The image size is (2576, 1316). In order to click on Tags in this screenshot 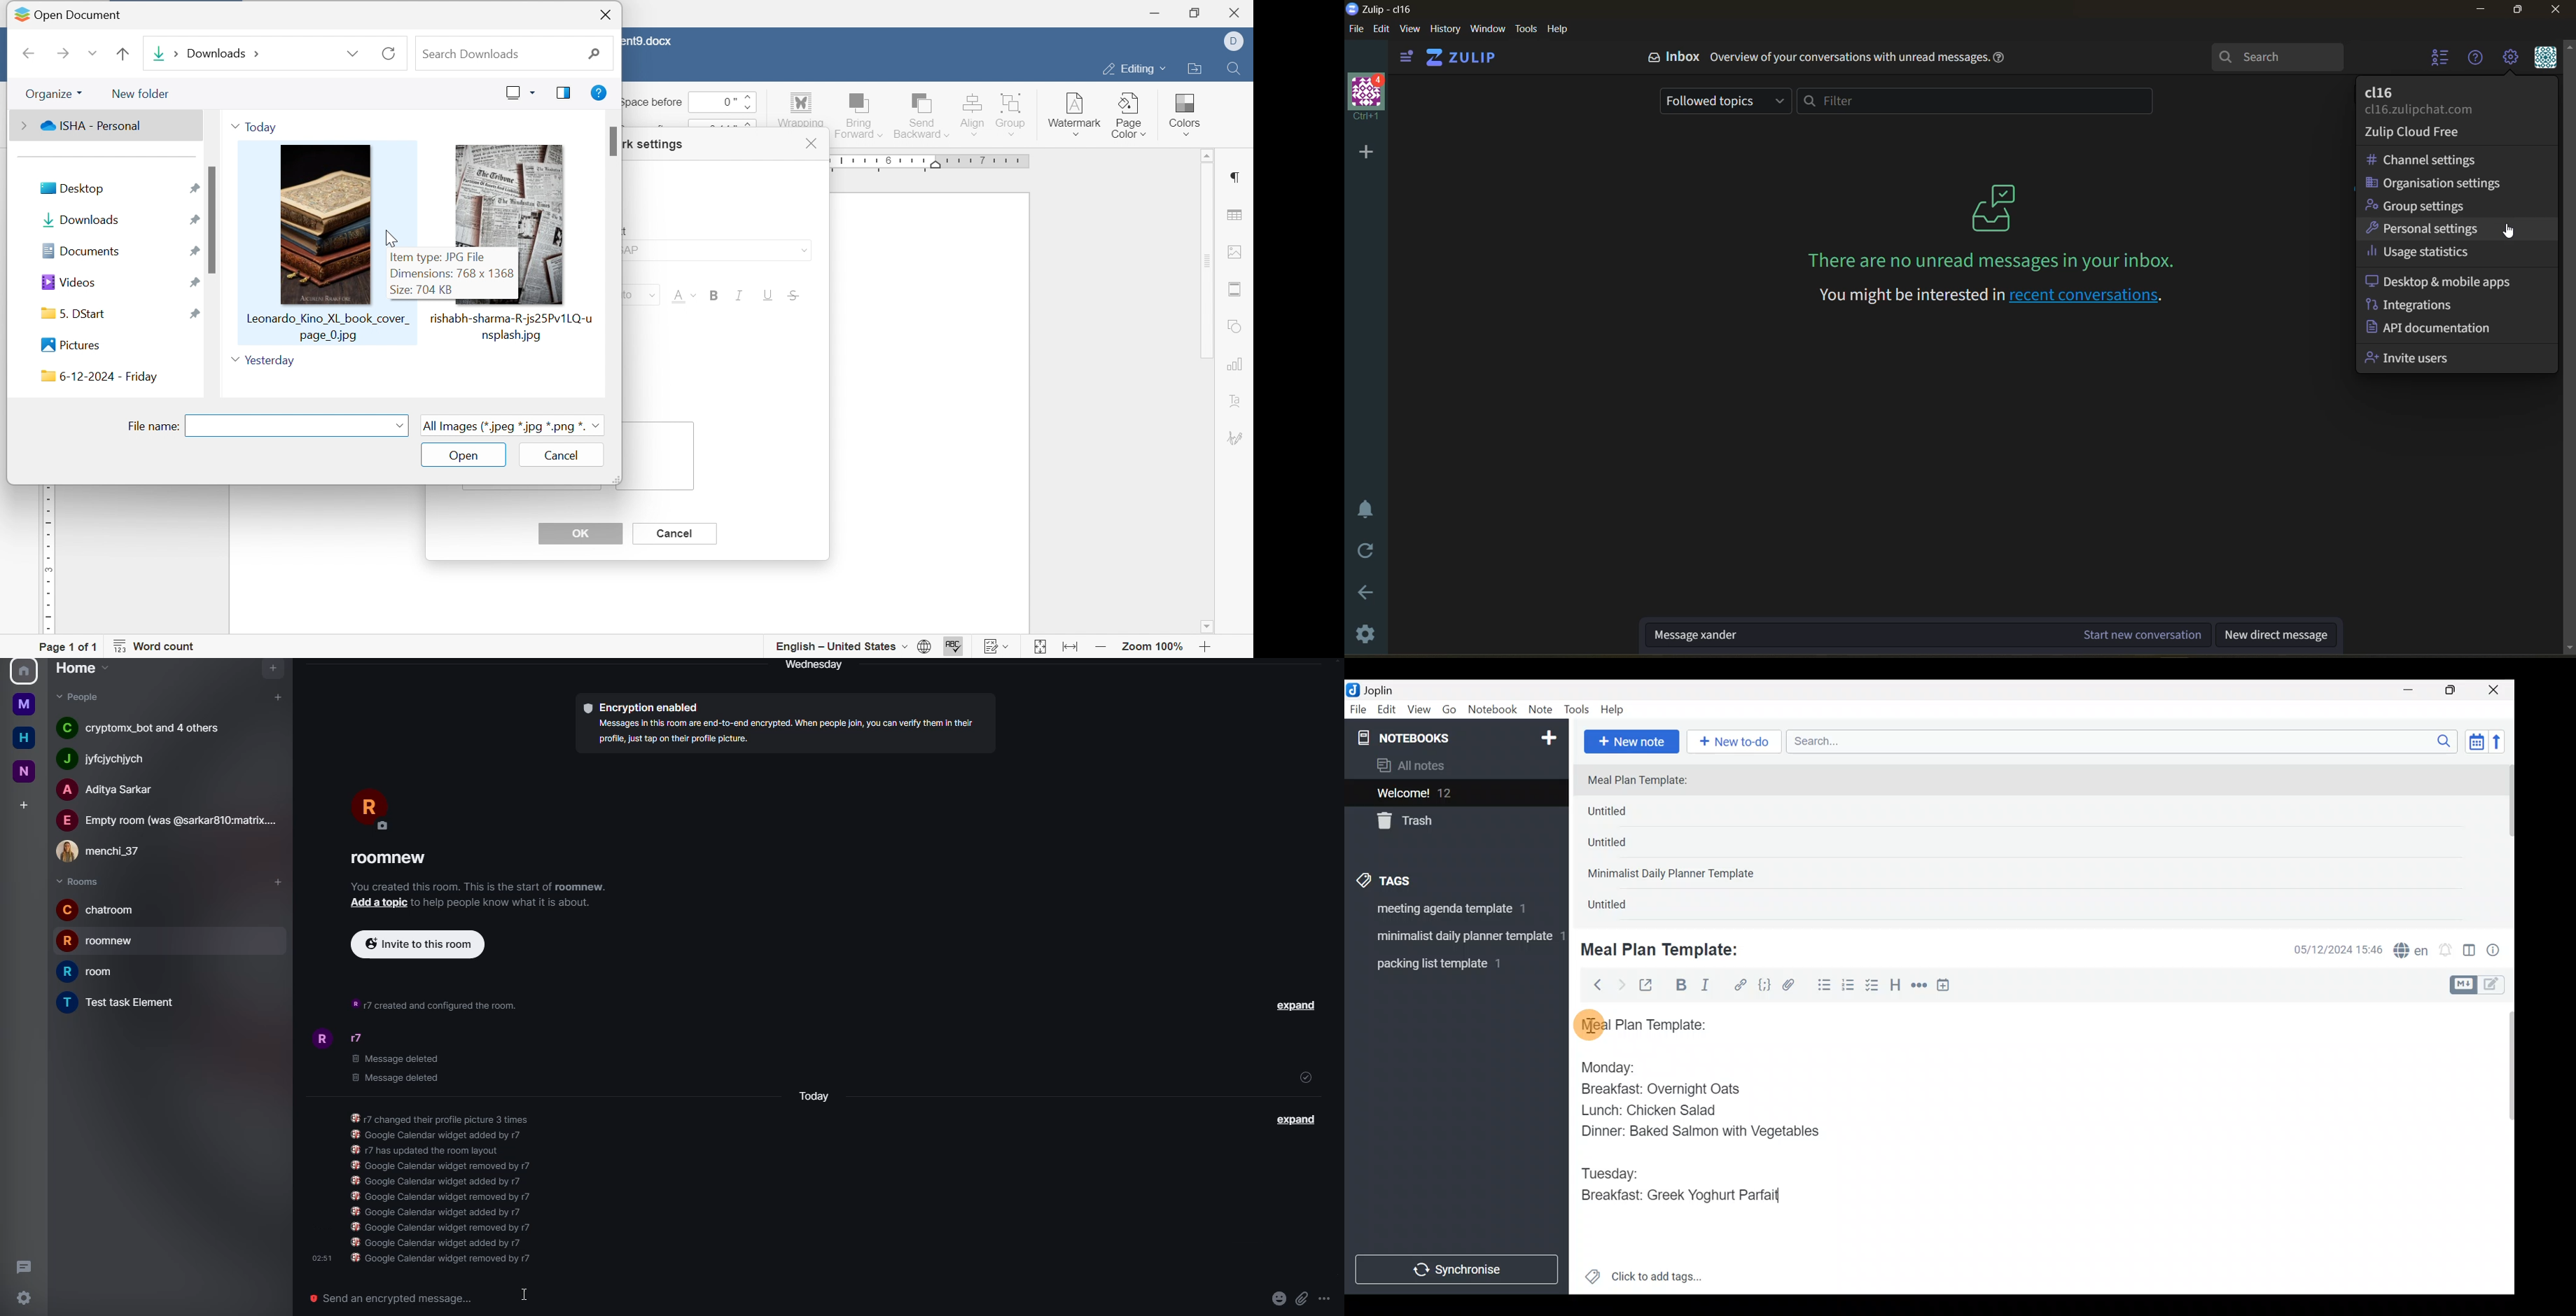, I will do `click(1413, 879)`.